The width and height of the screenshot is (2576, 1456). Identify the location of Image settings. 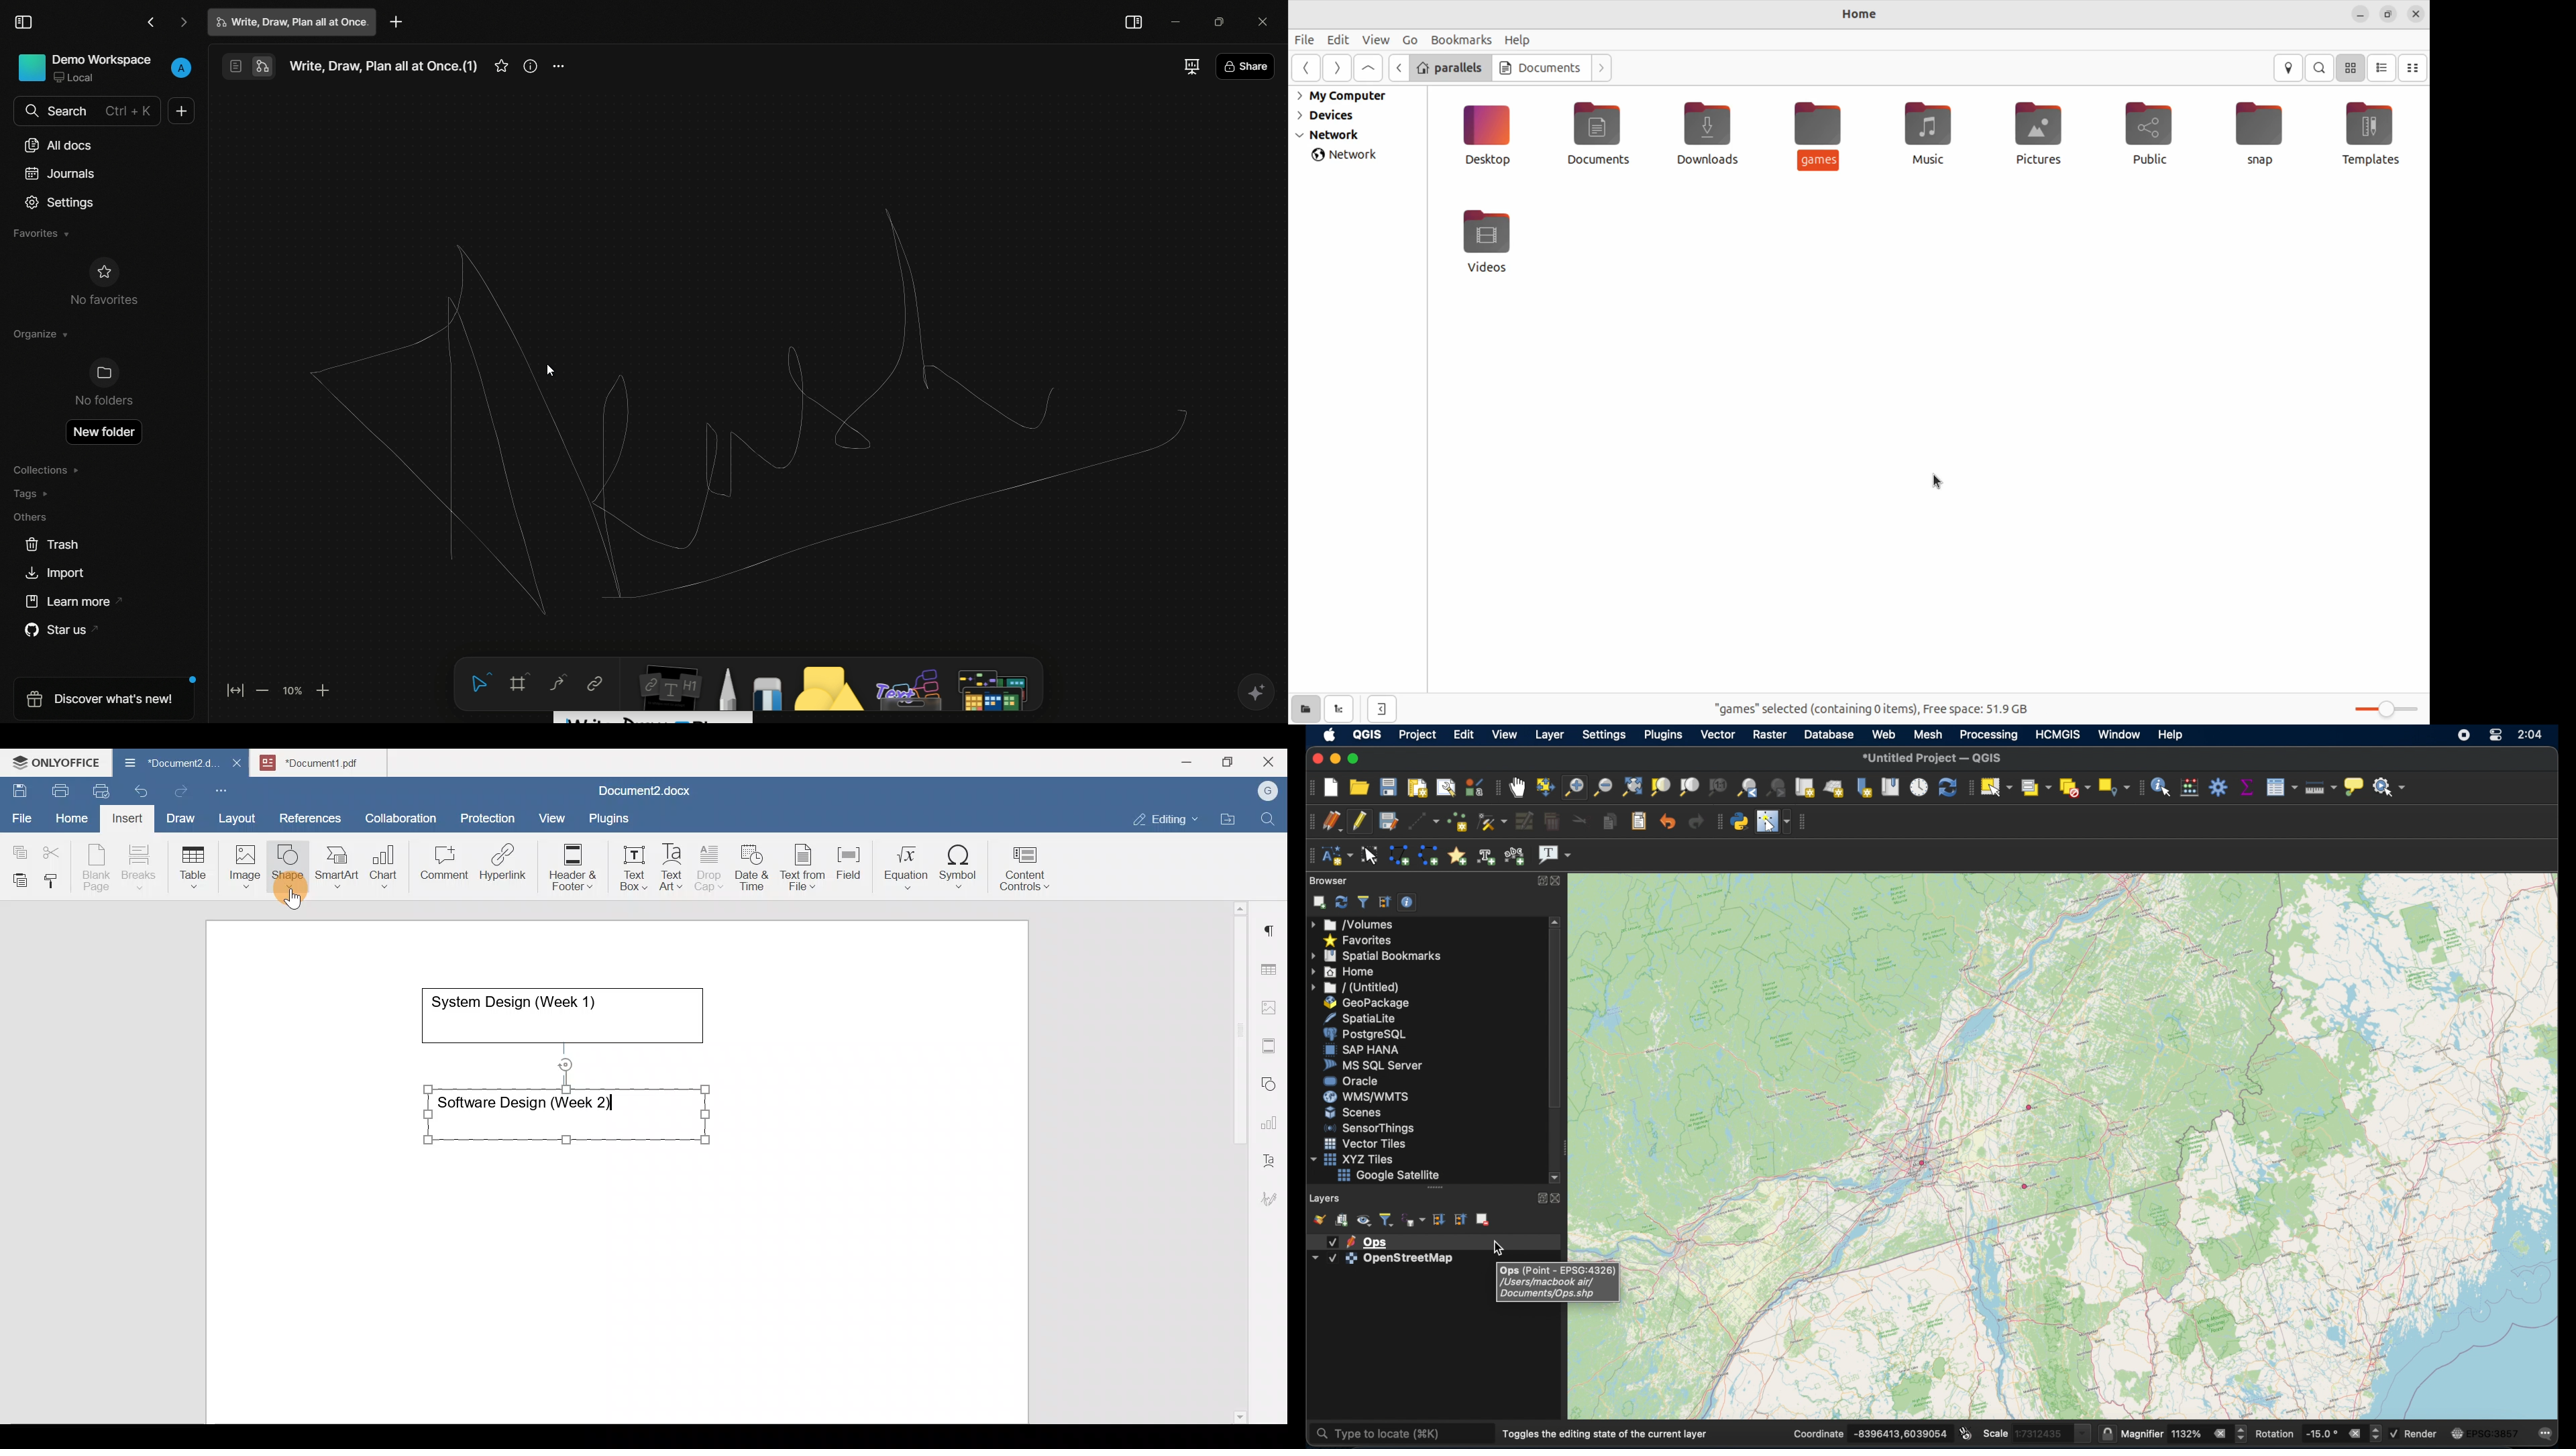
(1271, 1006).